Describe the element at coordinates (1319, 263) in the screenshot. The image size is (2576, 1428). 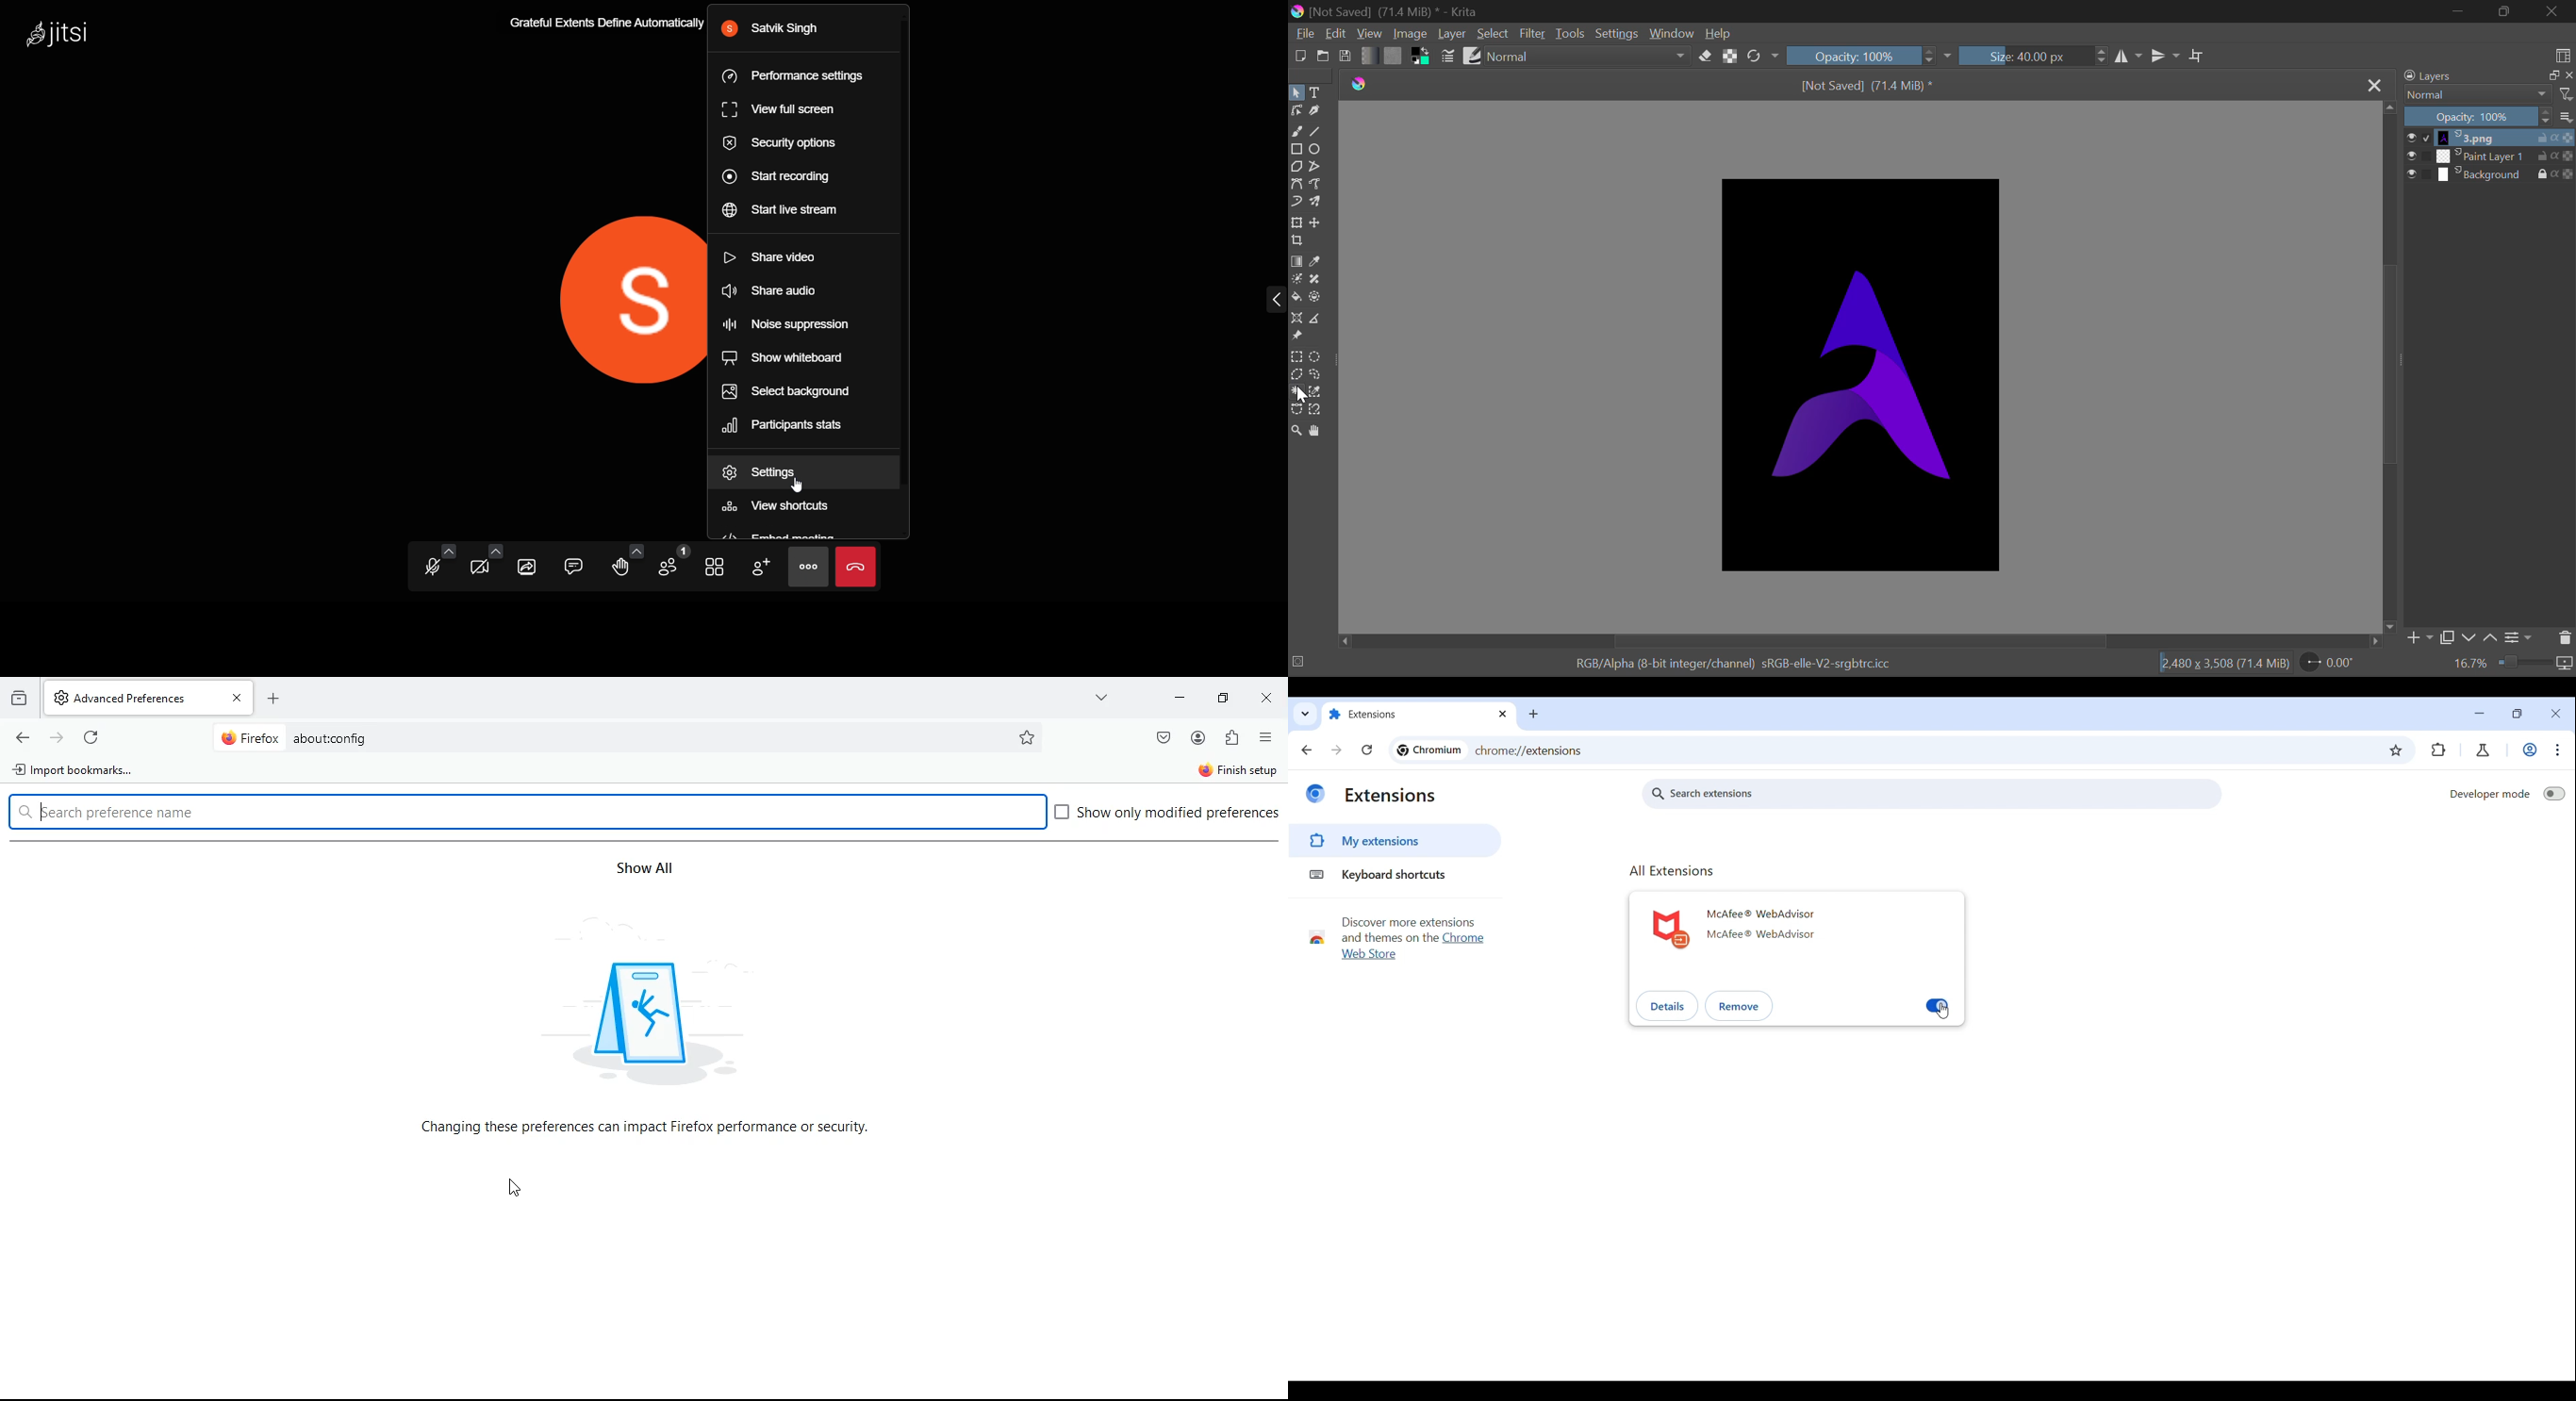
I see `Eyedropper` at that location.